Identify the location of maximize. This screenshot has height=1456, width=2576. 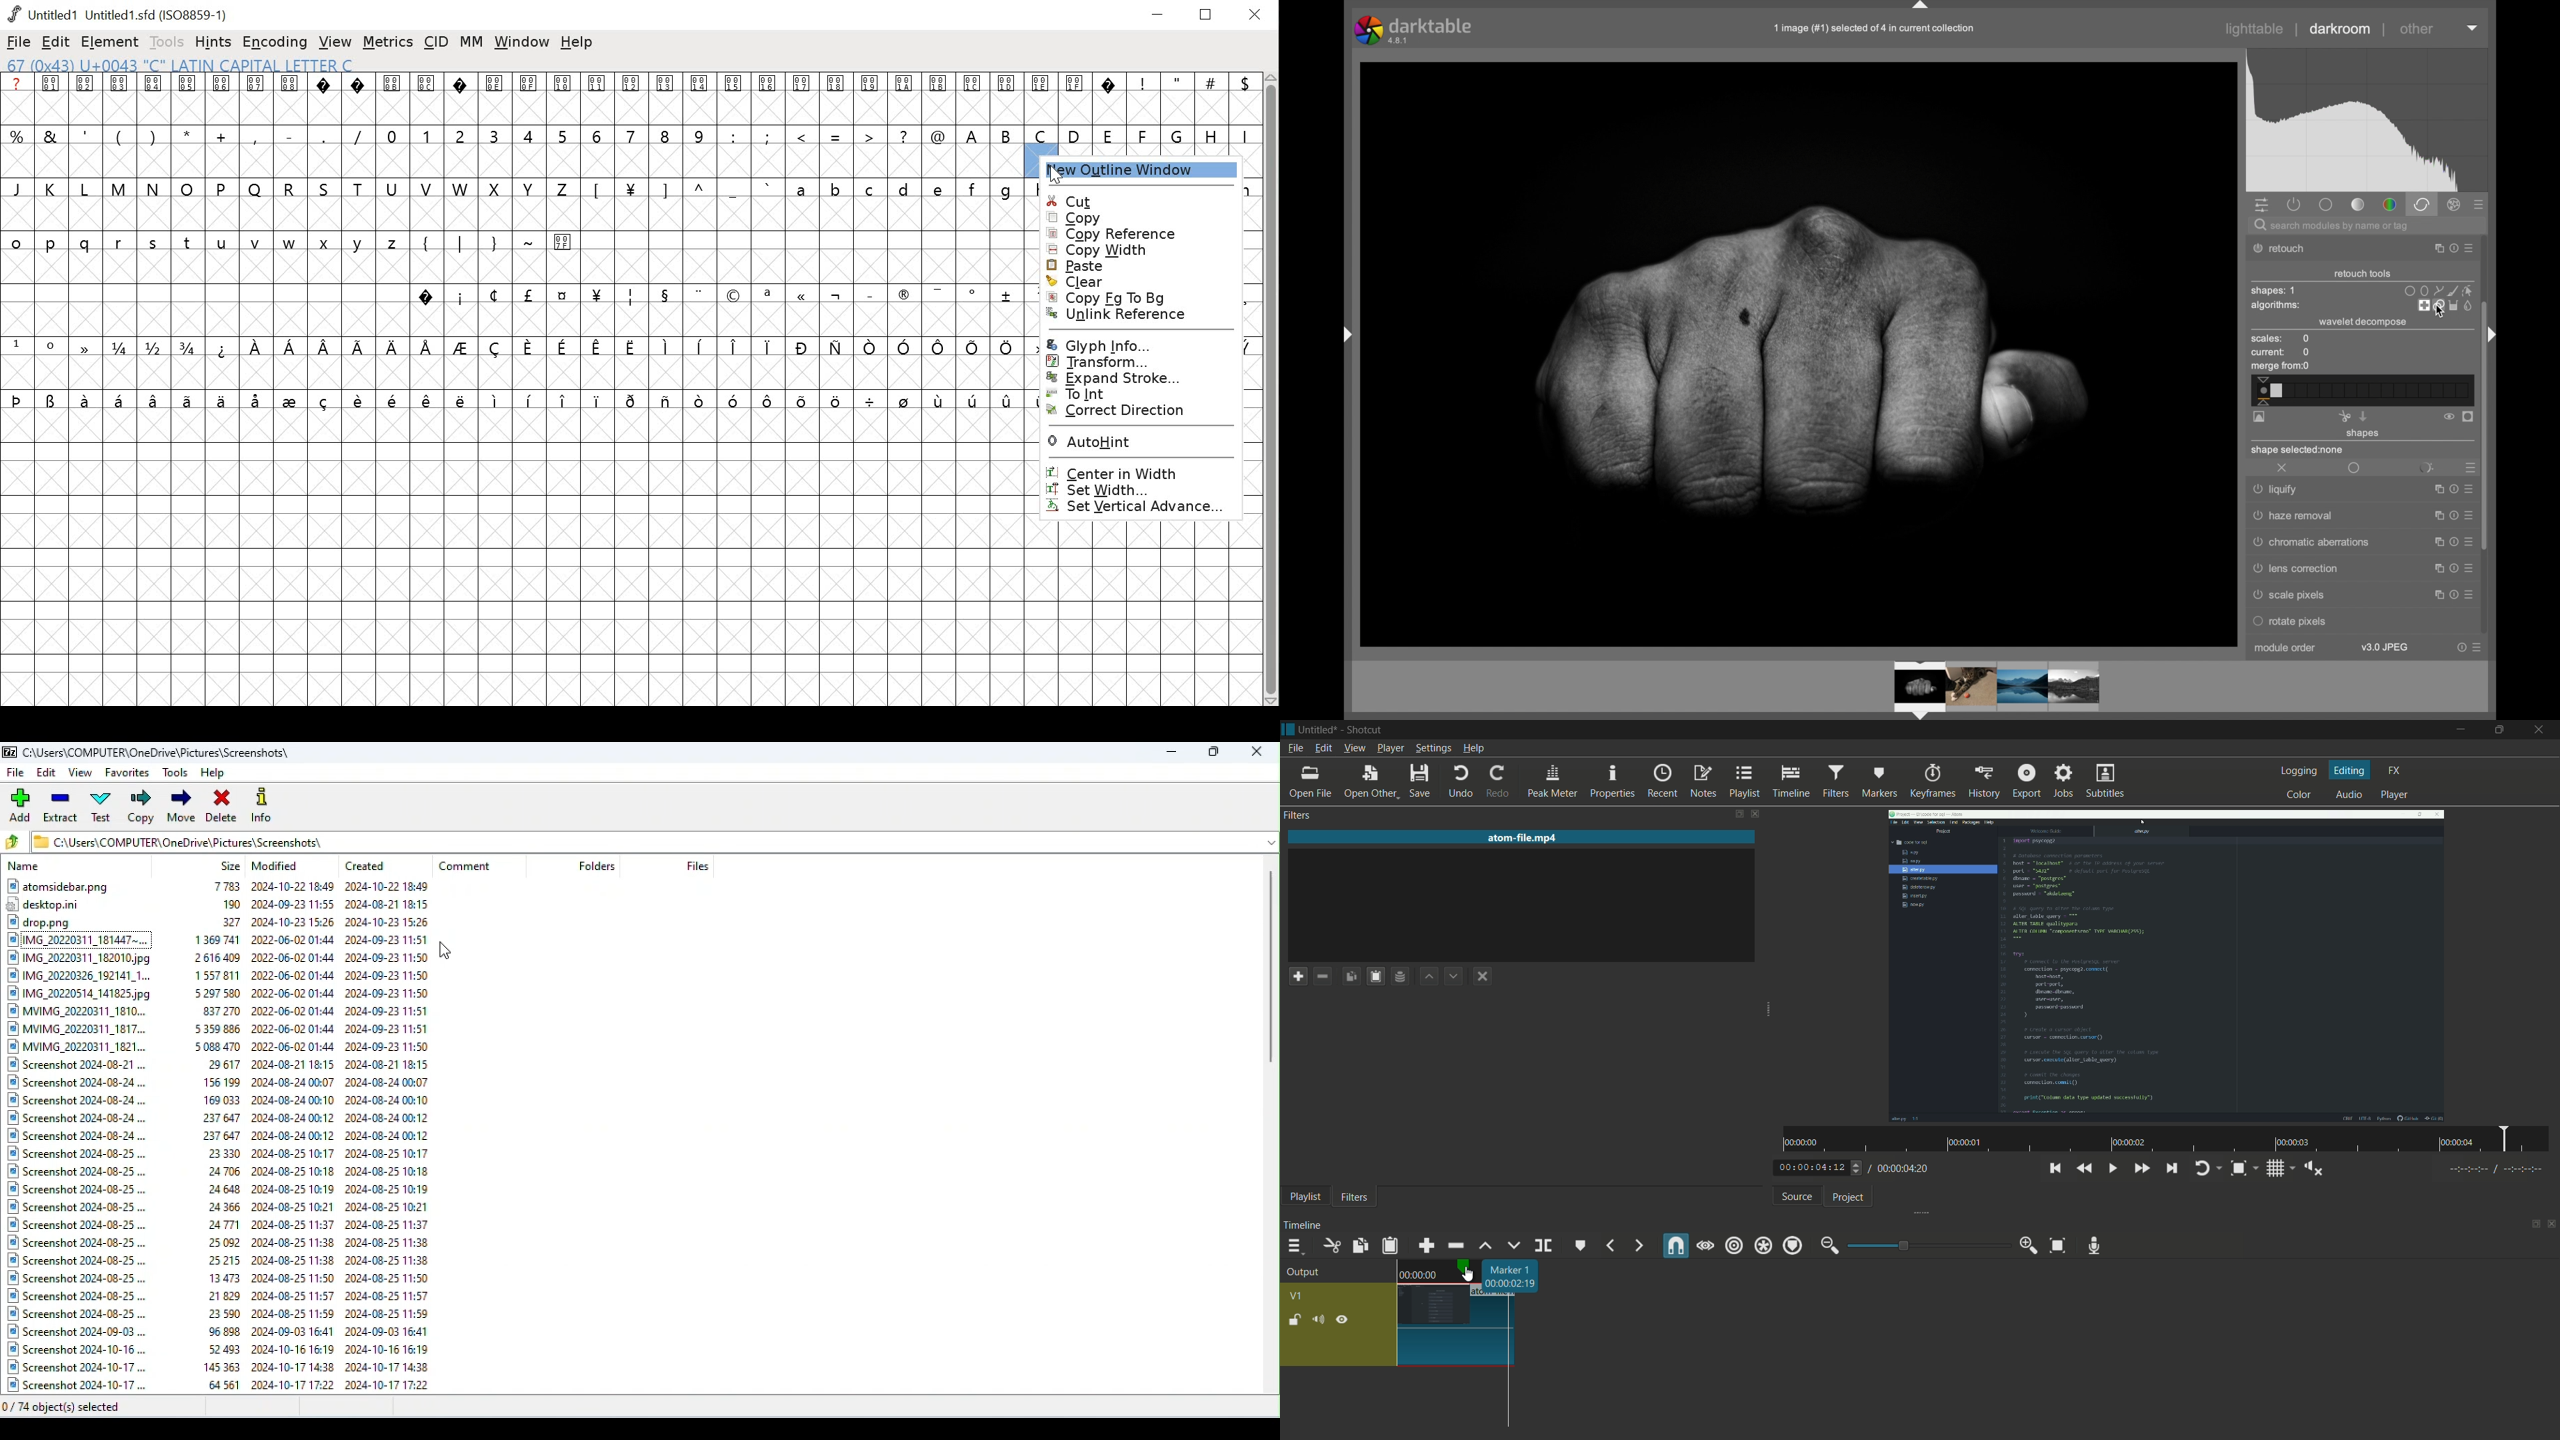
(2435, 517).